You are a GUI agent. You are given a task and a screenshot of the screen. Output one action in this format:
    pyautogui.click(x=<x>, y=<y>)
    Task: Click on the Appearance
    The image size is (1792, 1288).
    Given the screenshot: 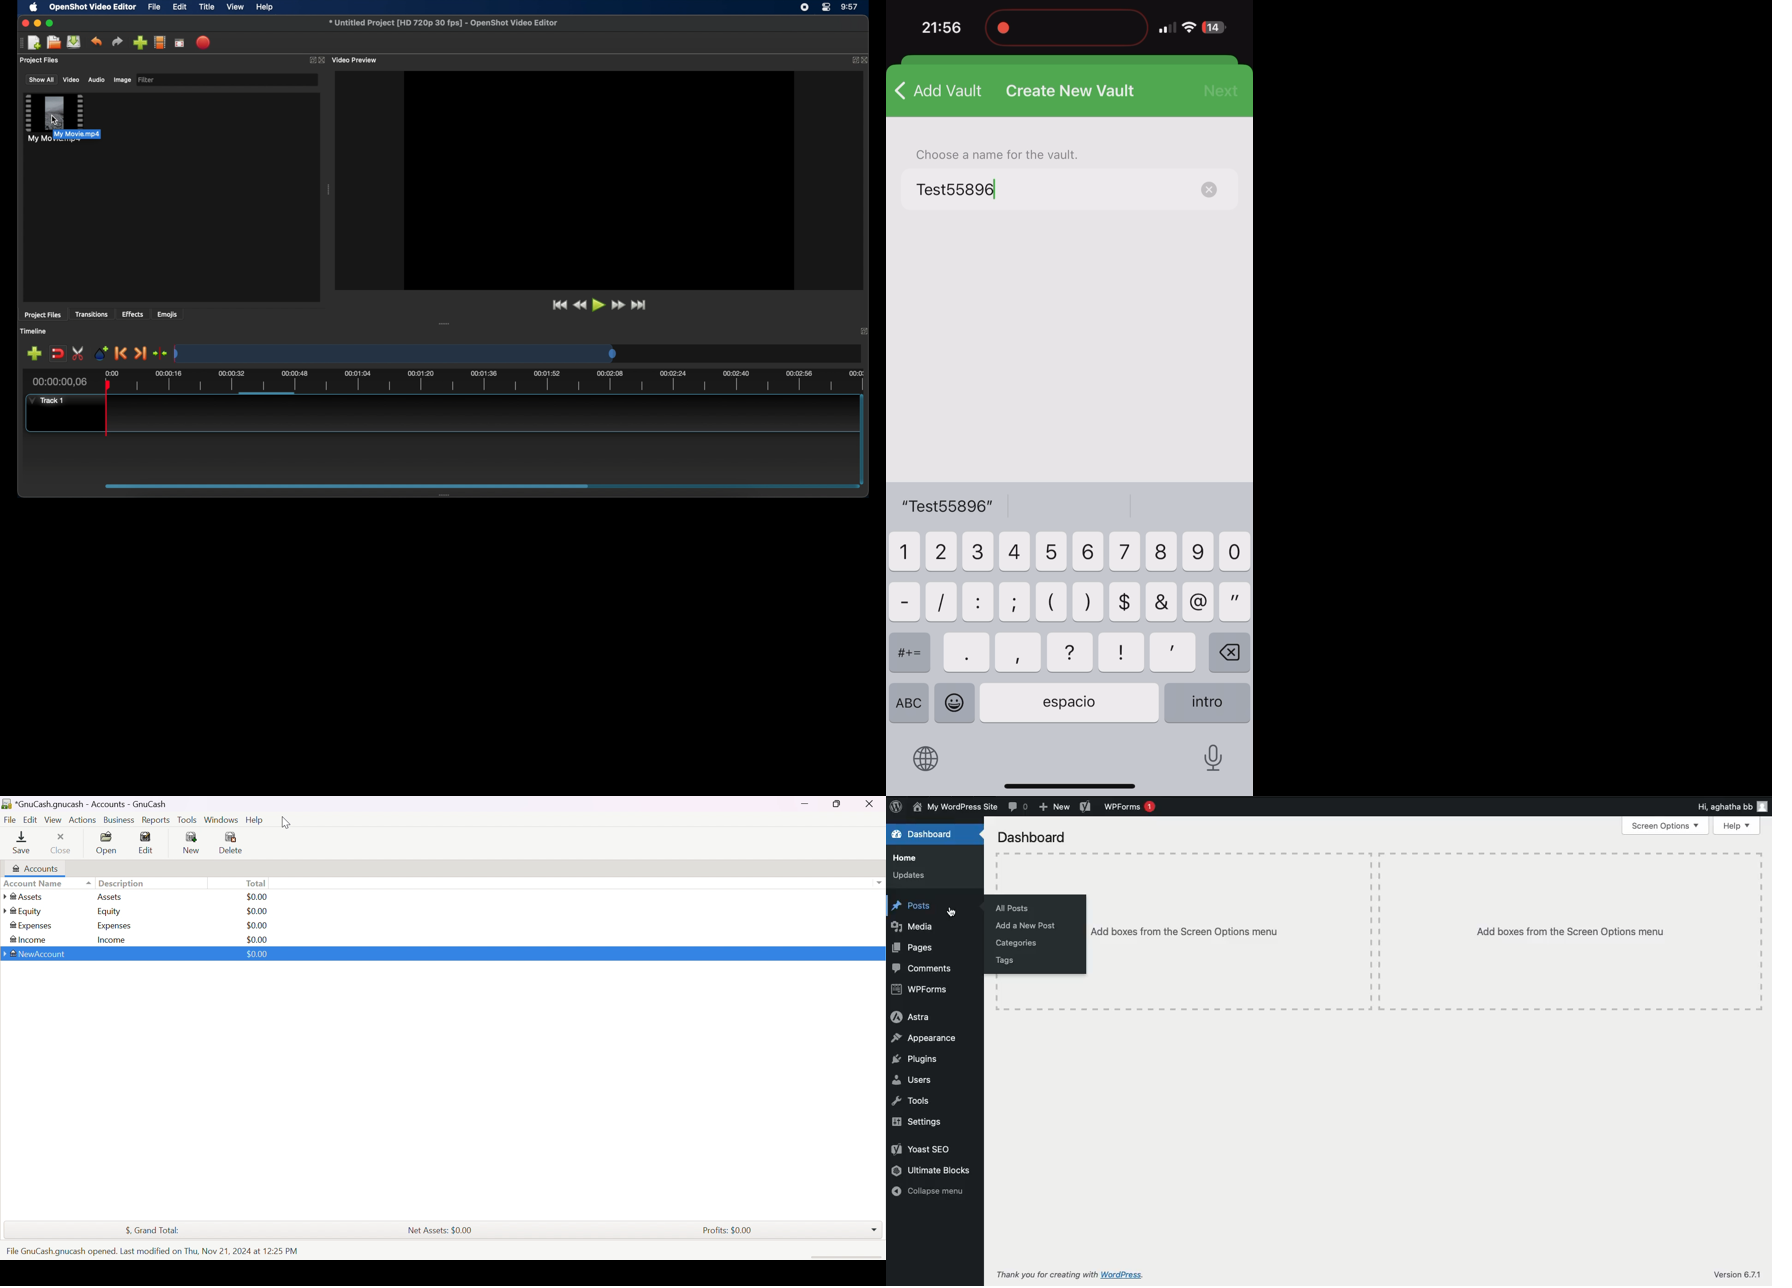 What is the action you would take?
    pyautogui.click(x=924, y=1039)
    